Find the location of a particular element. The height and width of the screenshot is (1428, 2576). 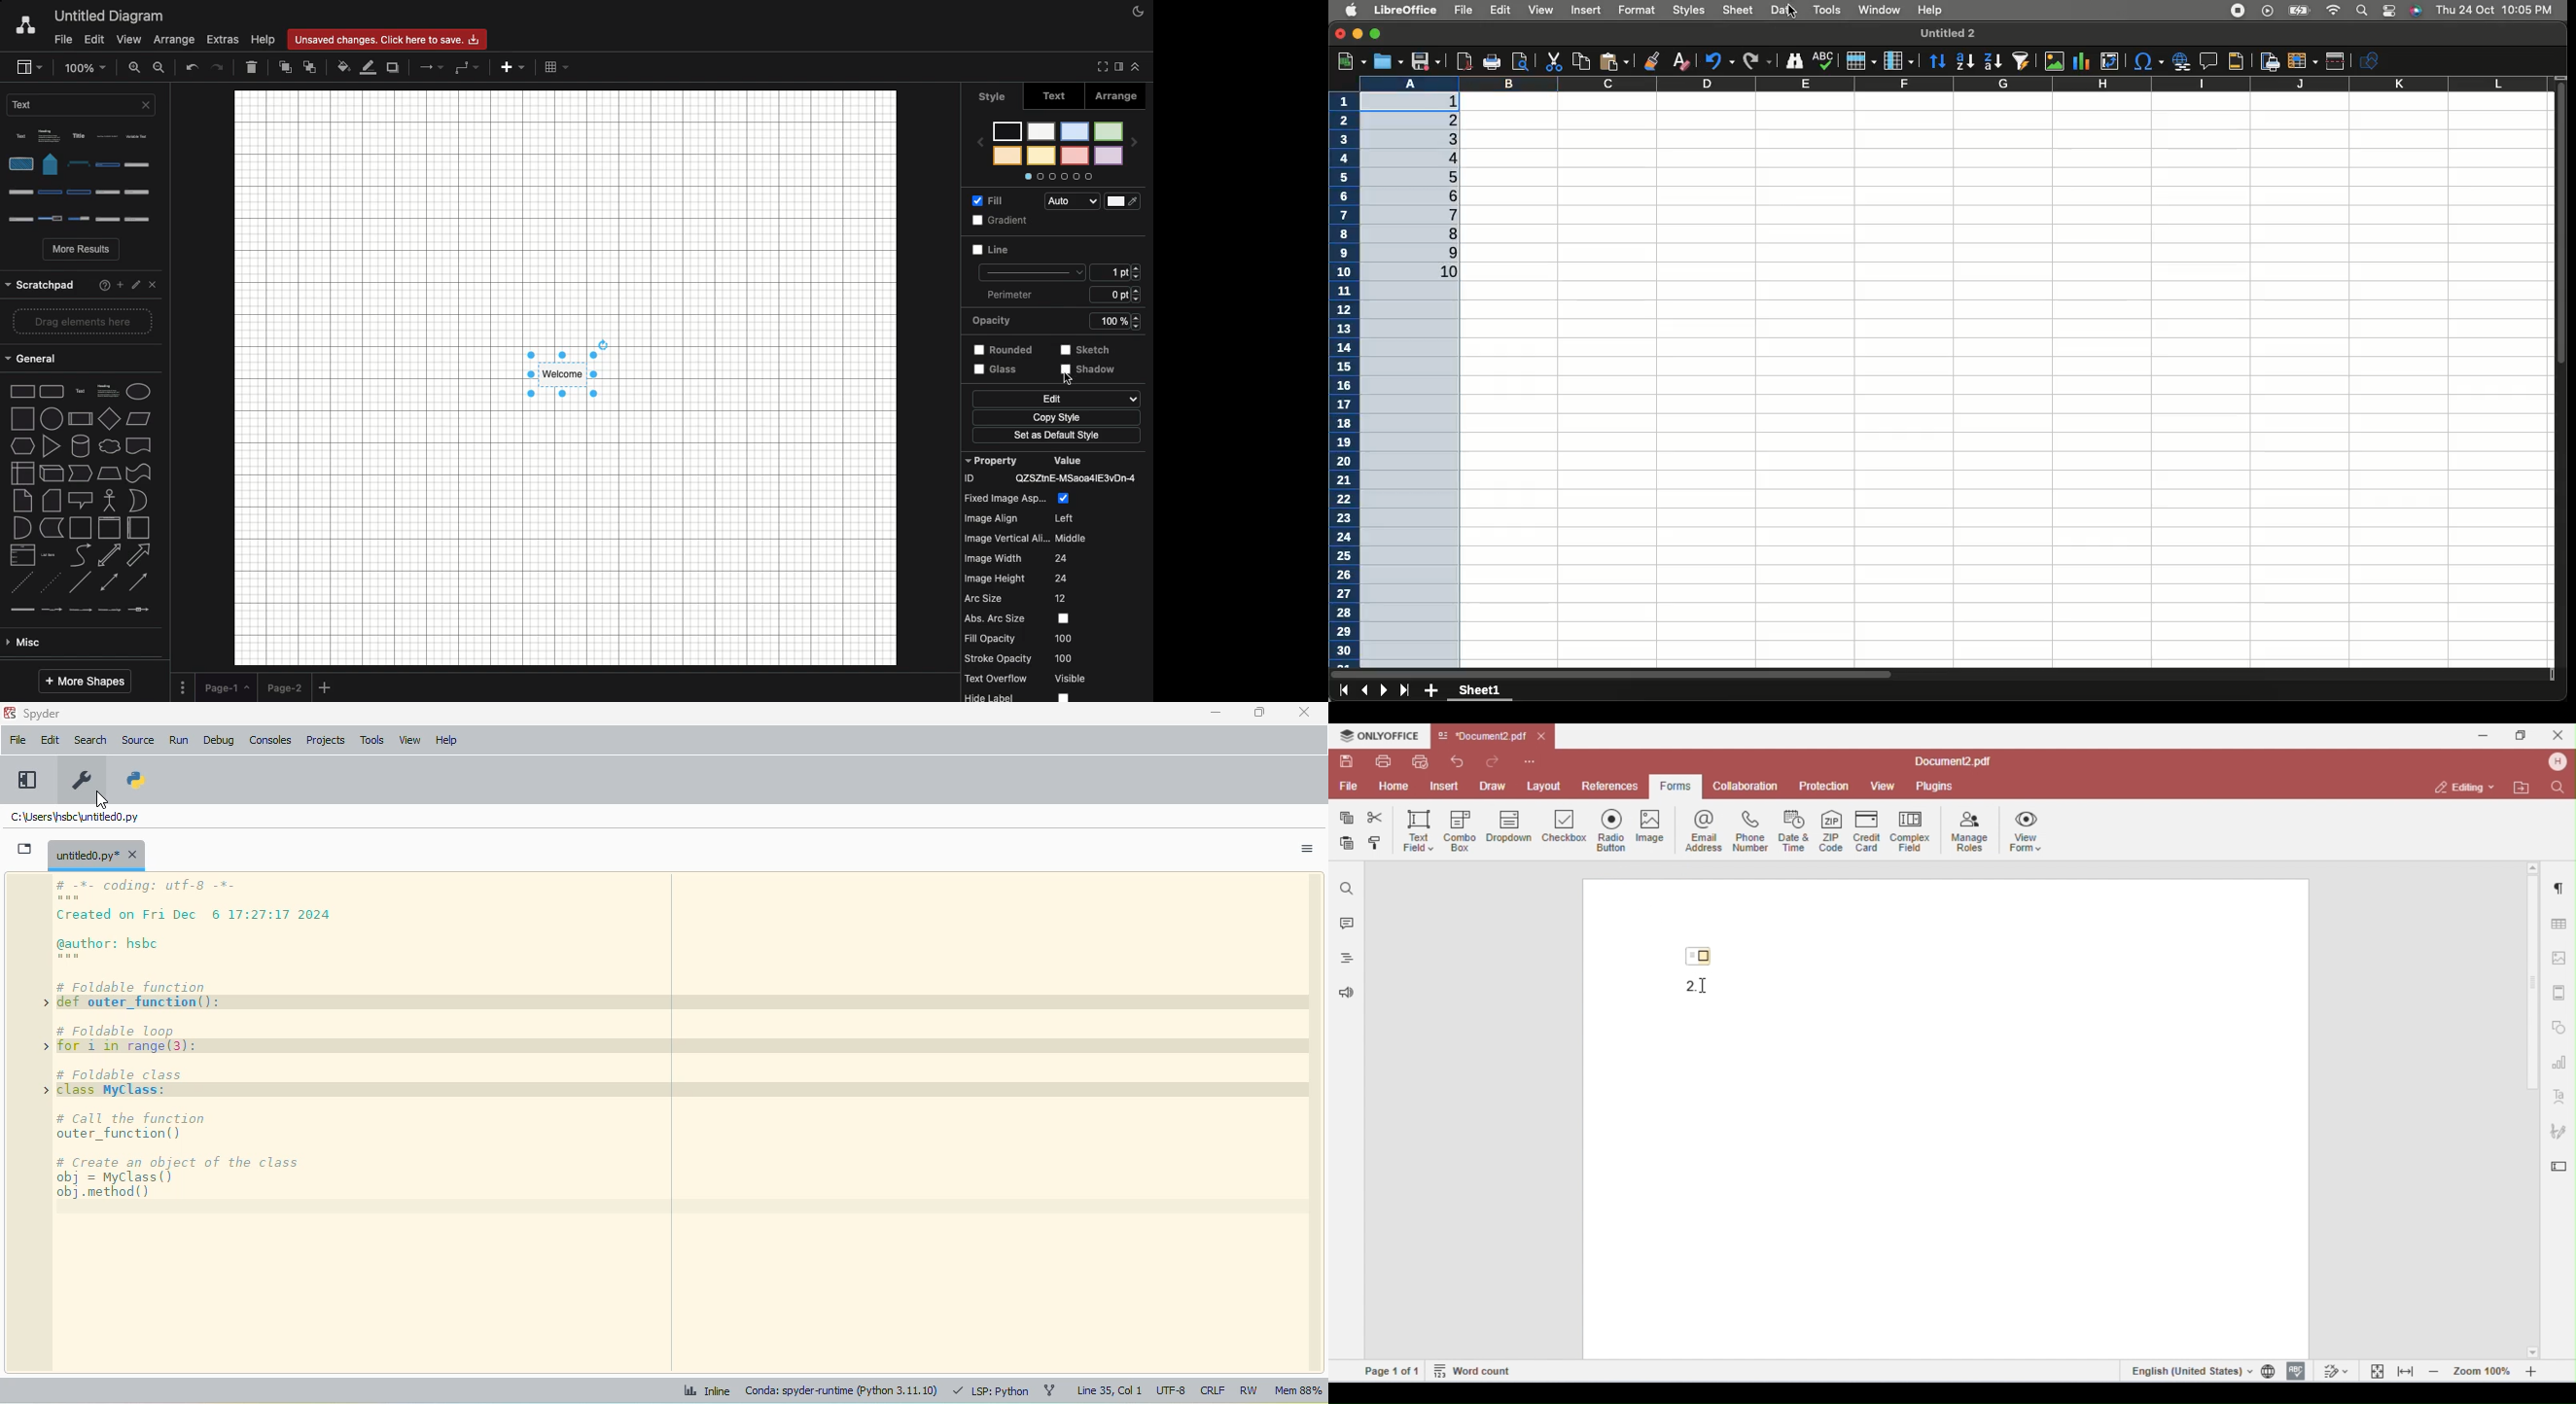

cursor is located at coordinates (1794, 11).